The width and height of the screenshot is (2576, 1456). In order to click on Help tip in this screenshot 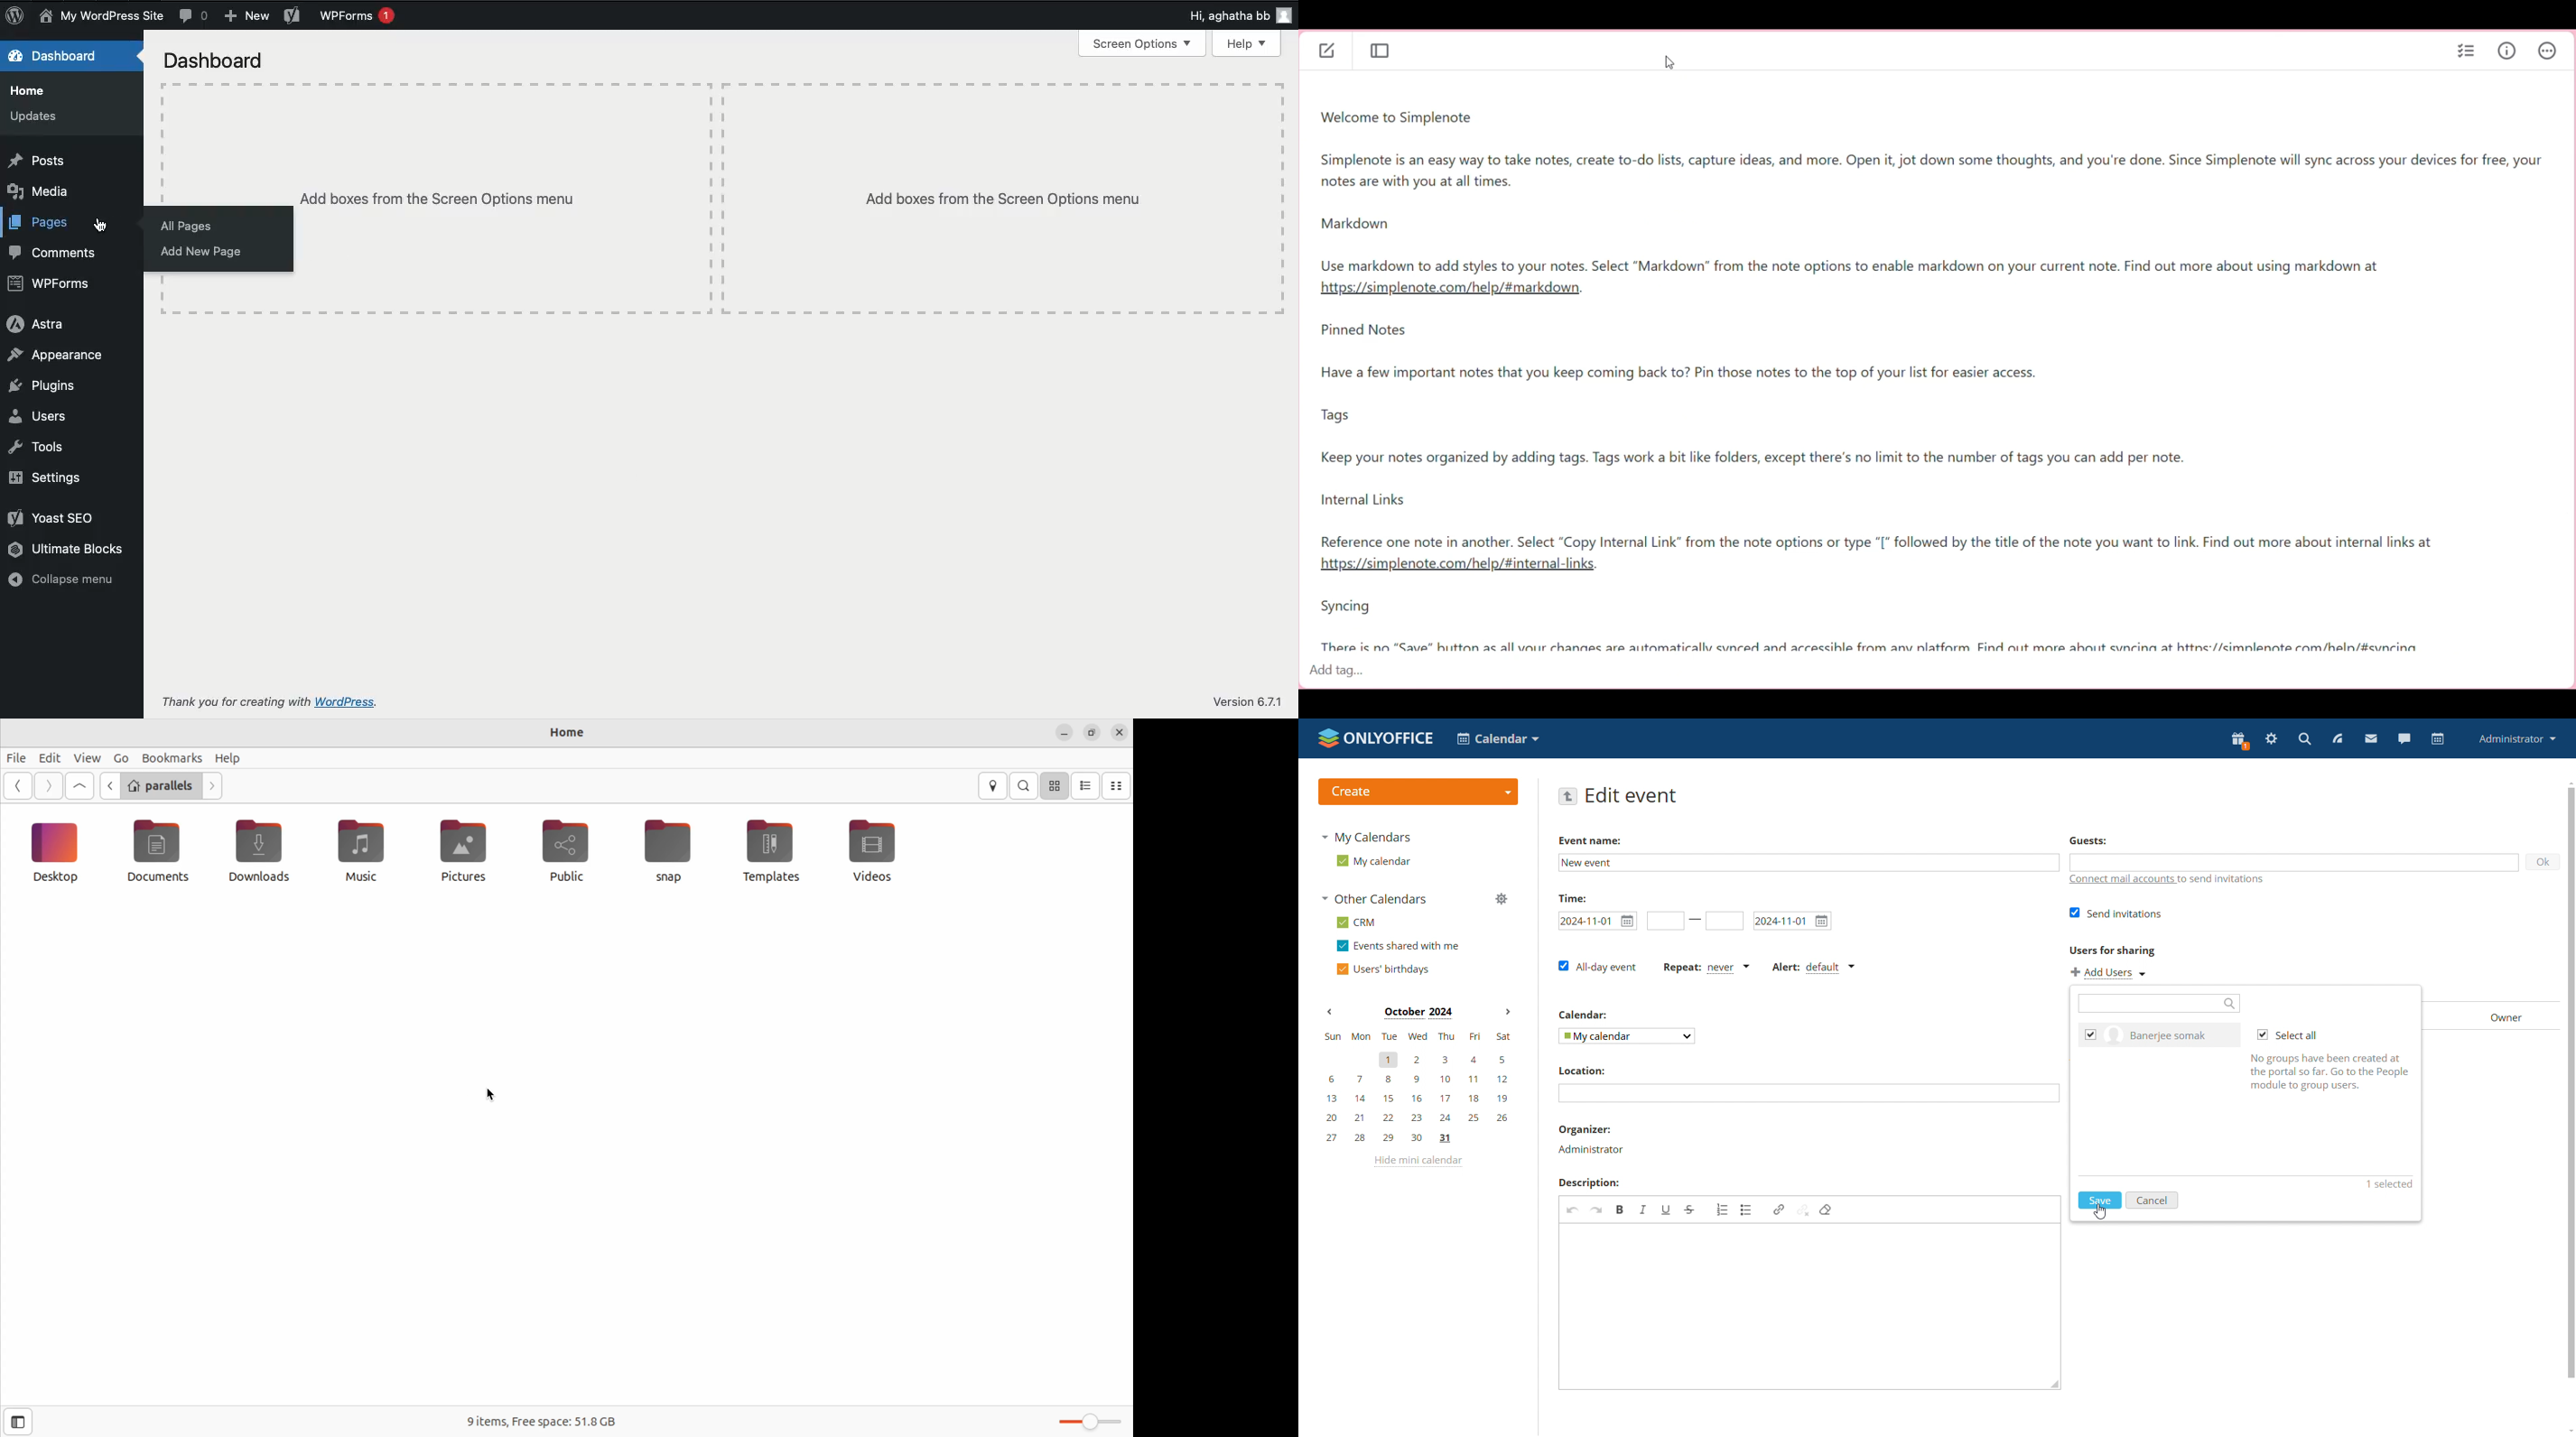, I will do `click(2330, 1076)`.